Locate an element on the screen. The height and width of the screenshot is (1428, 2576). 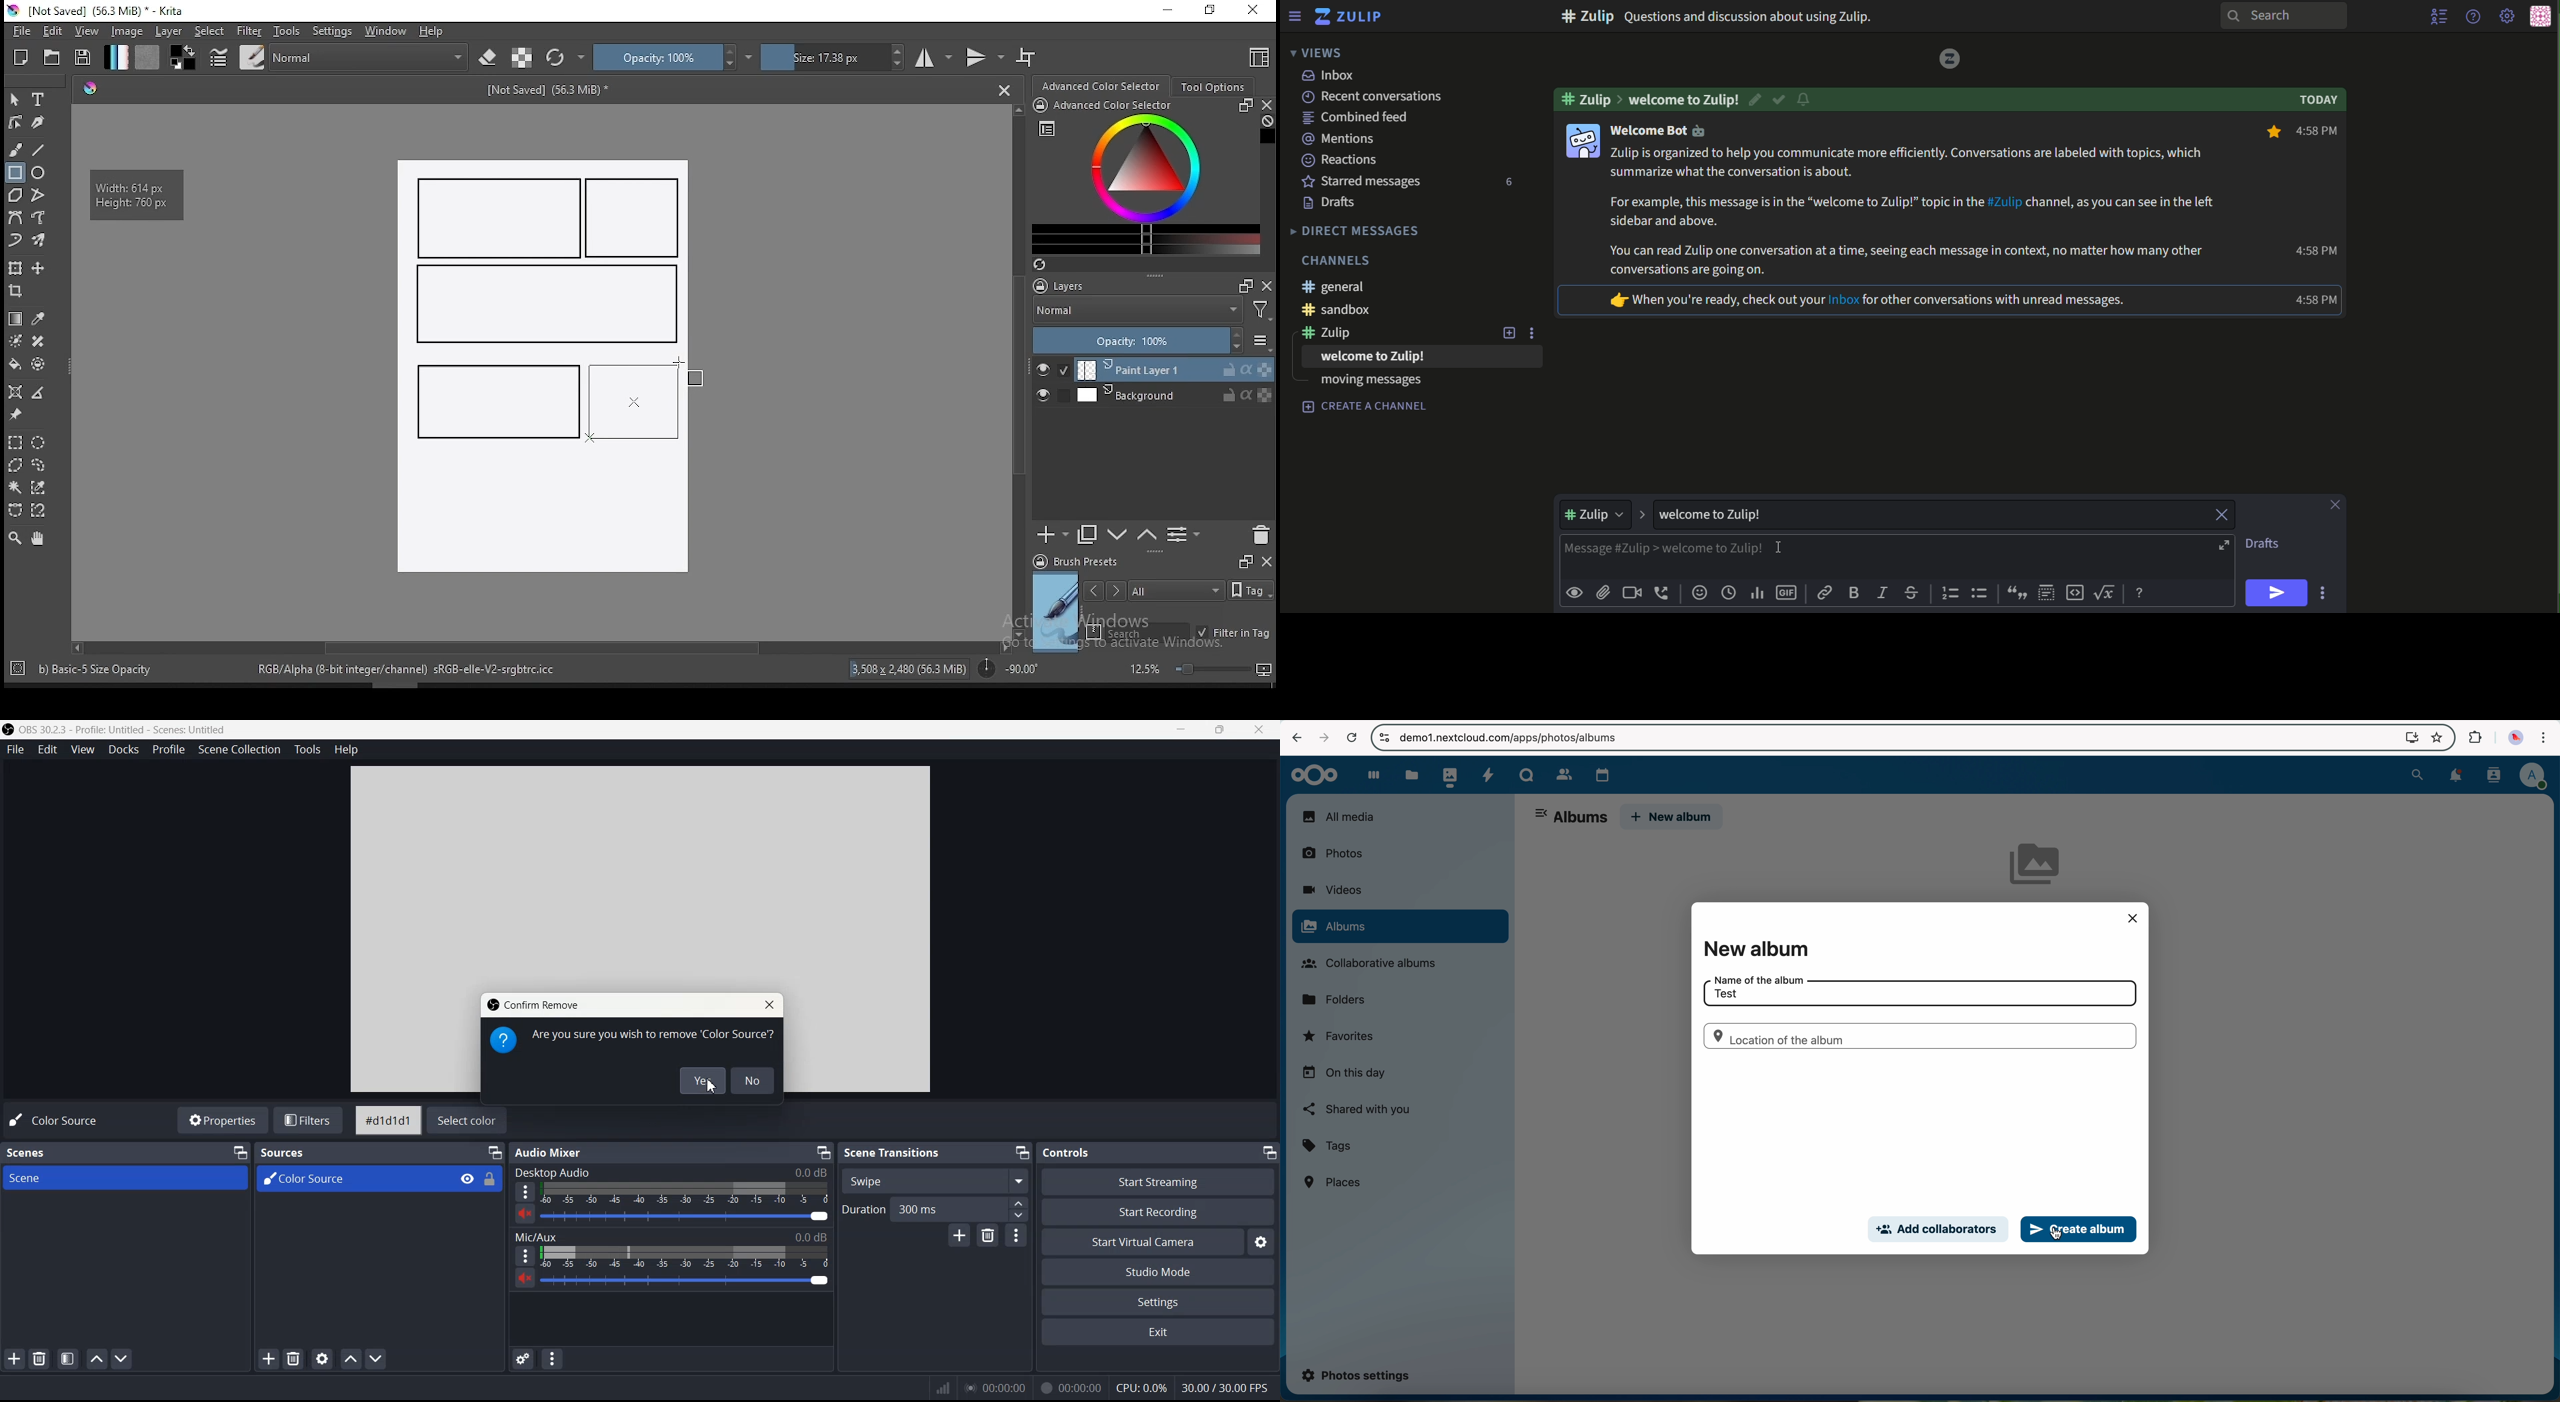
smart patch tool is located at coordinates (38, 341).